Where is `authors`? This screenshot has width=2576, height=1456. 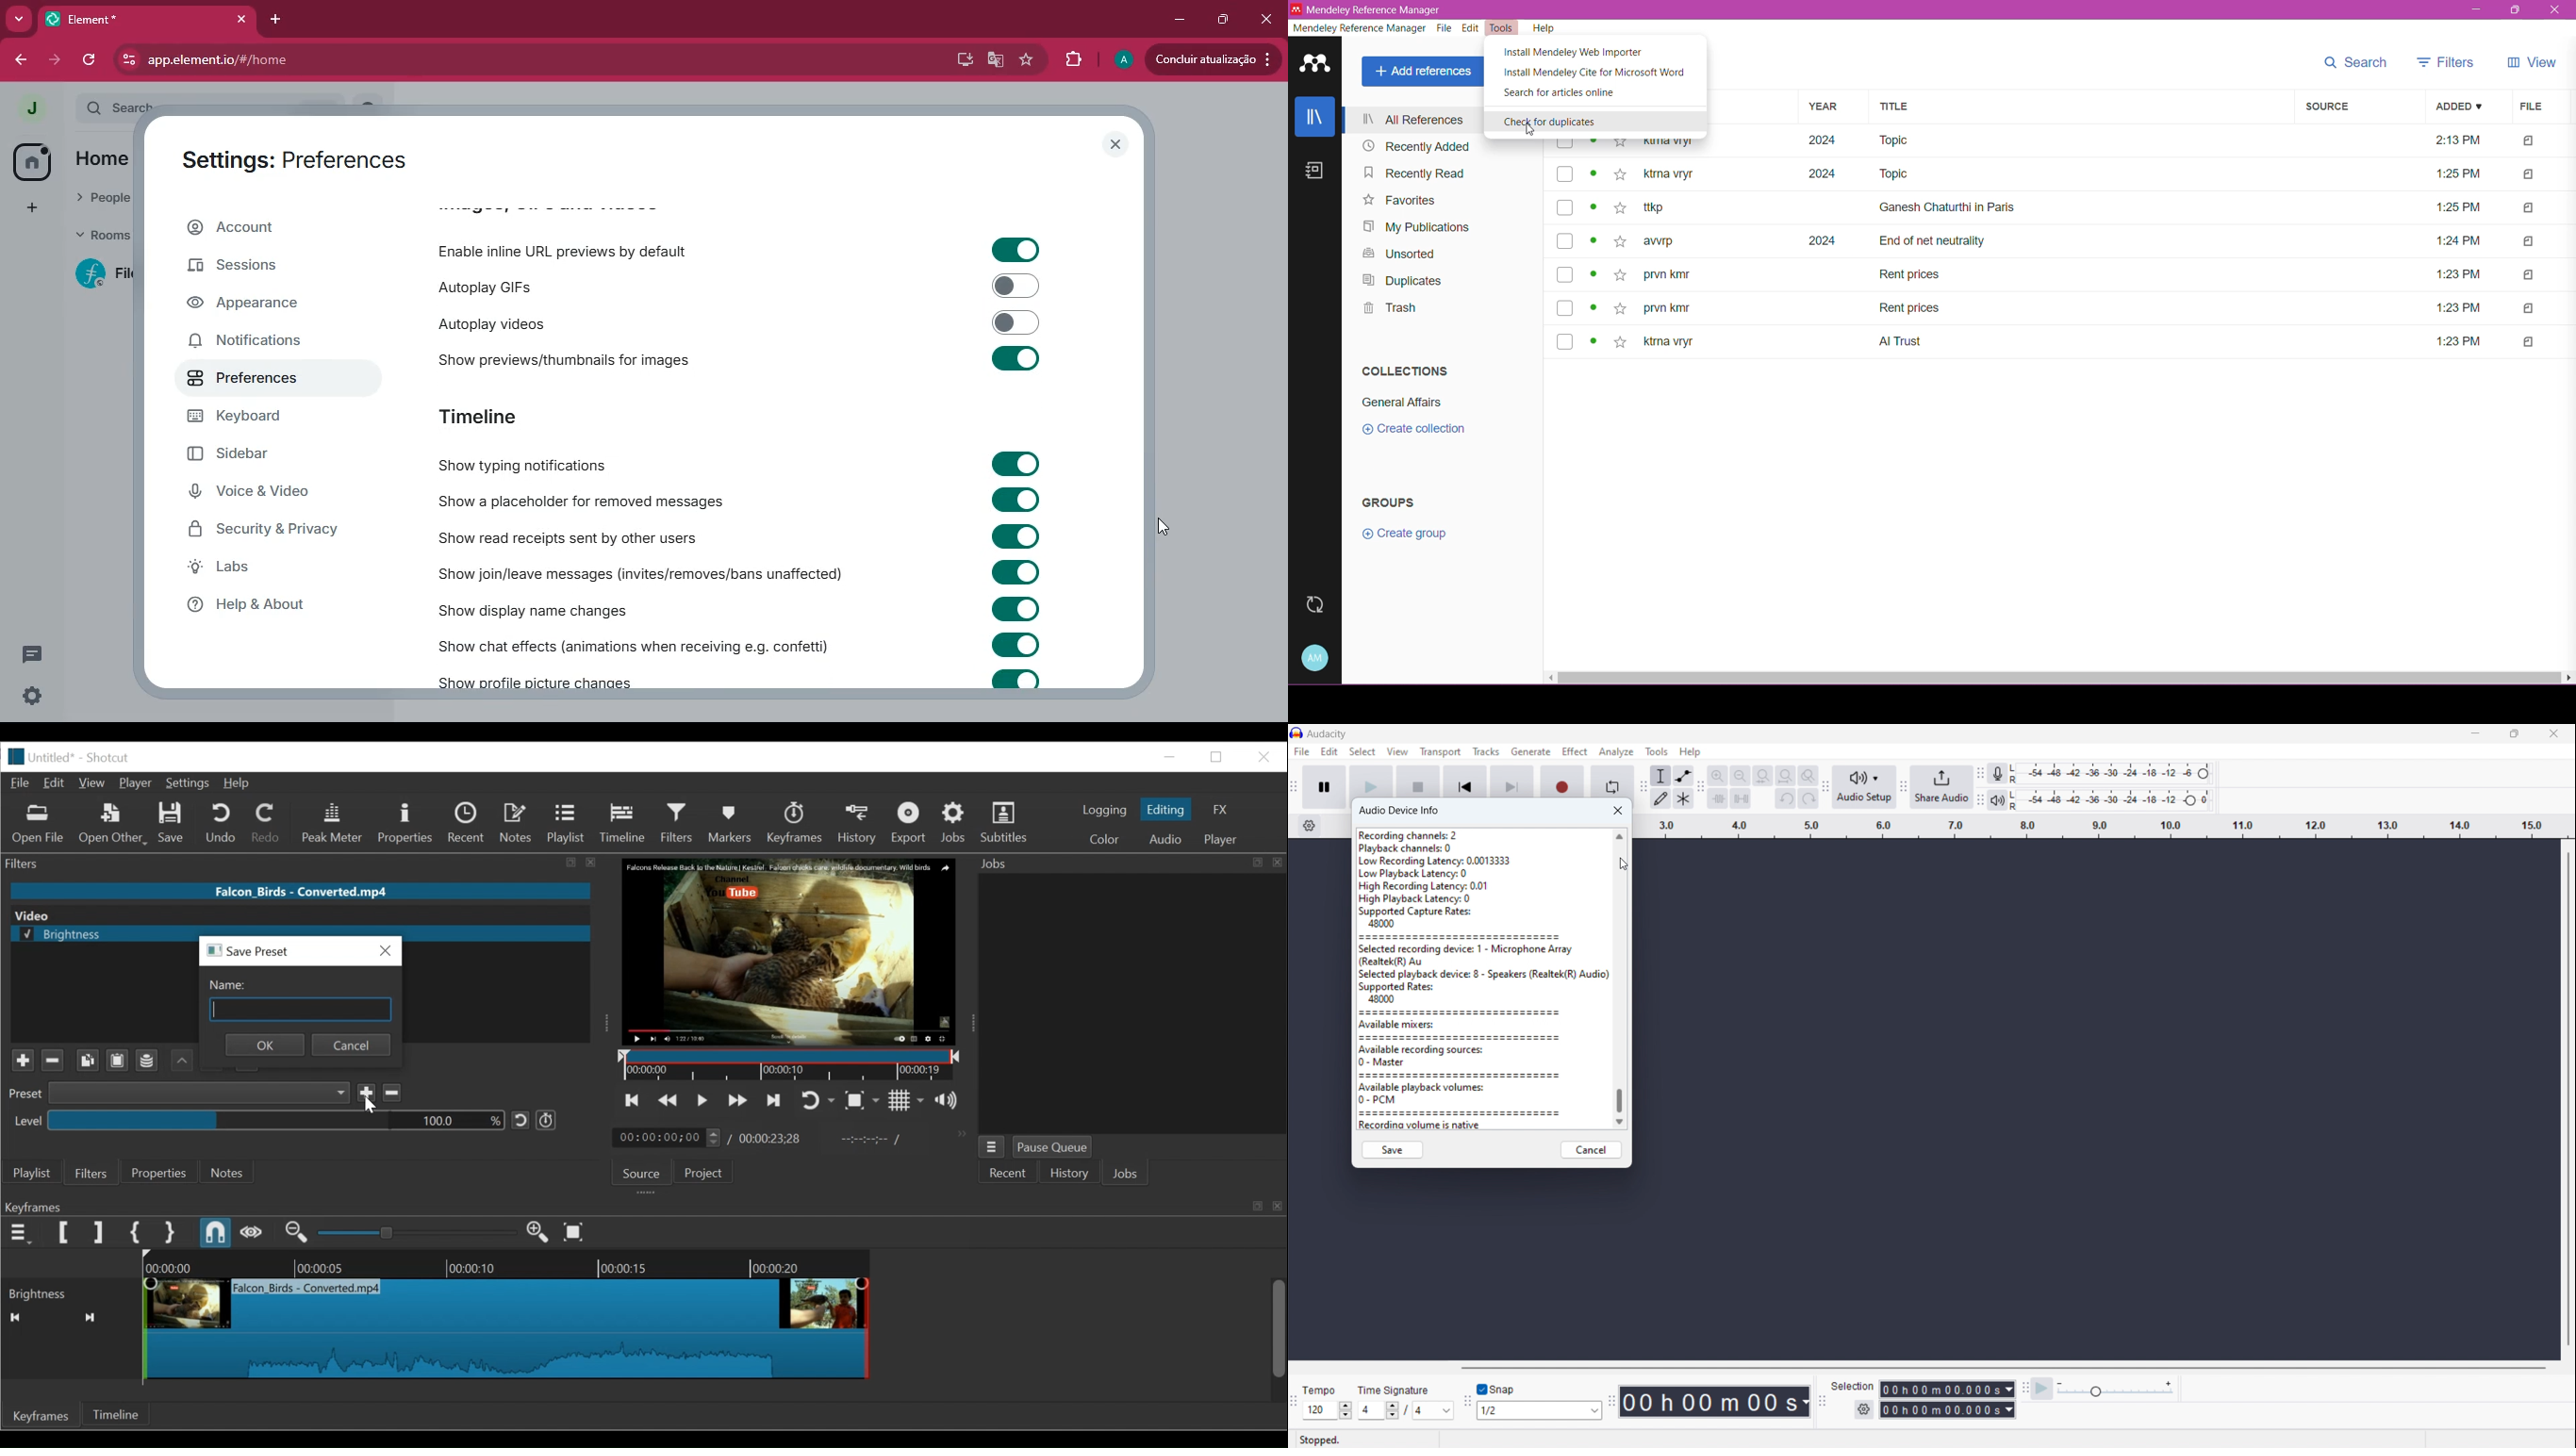
authors is located at coordinates (1672, 176).